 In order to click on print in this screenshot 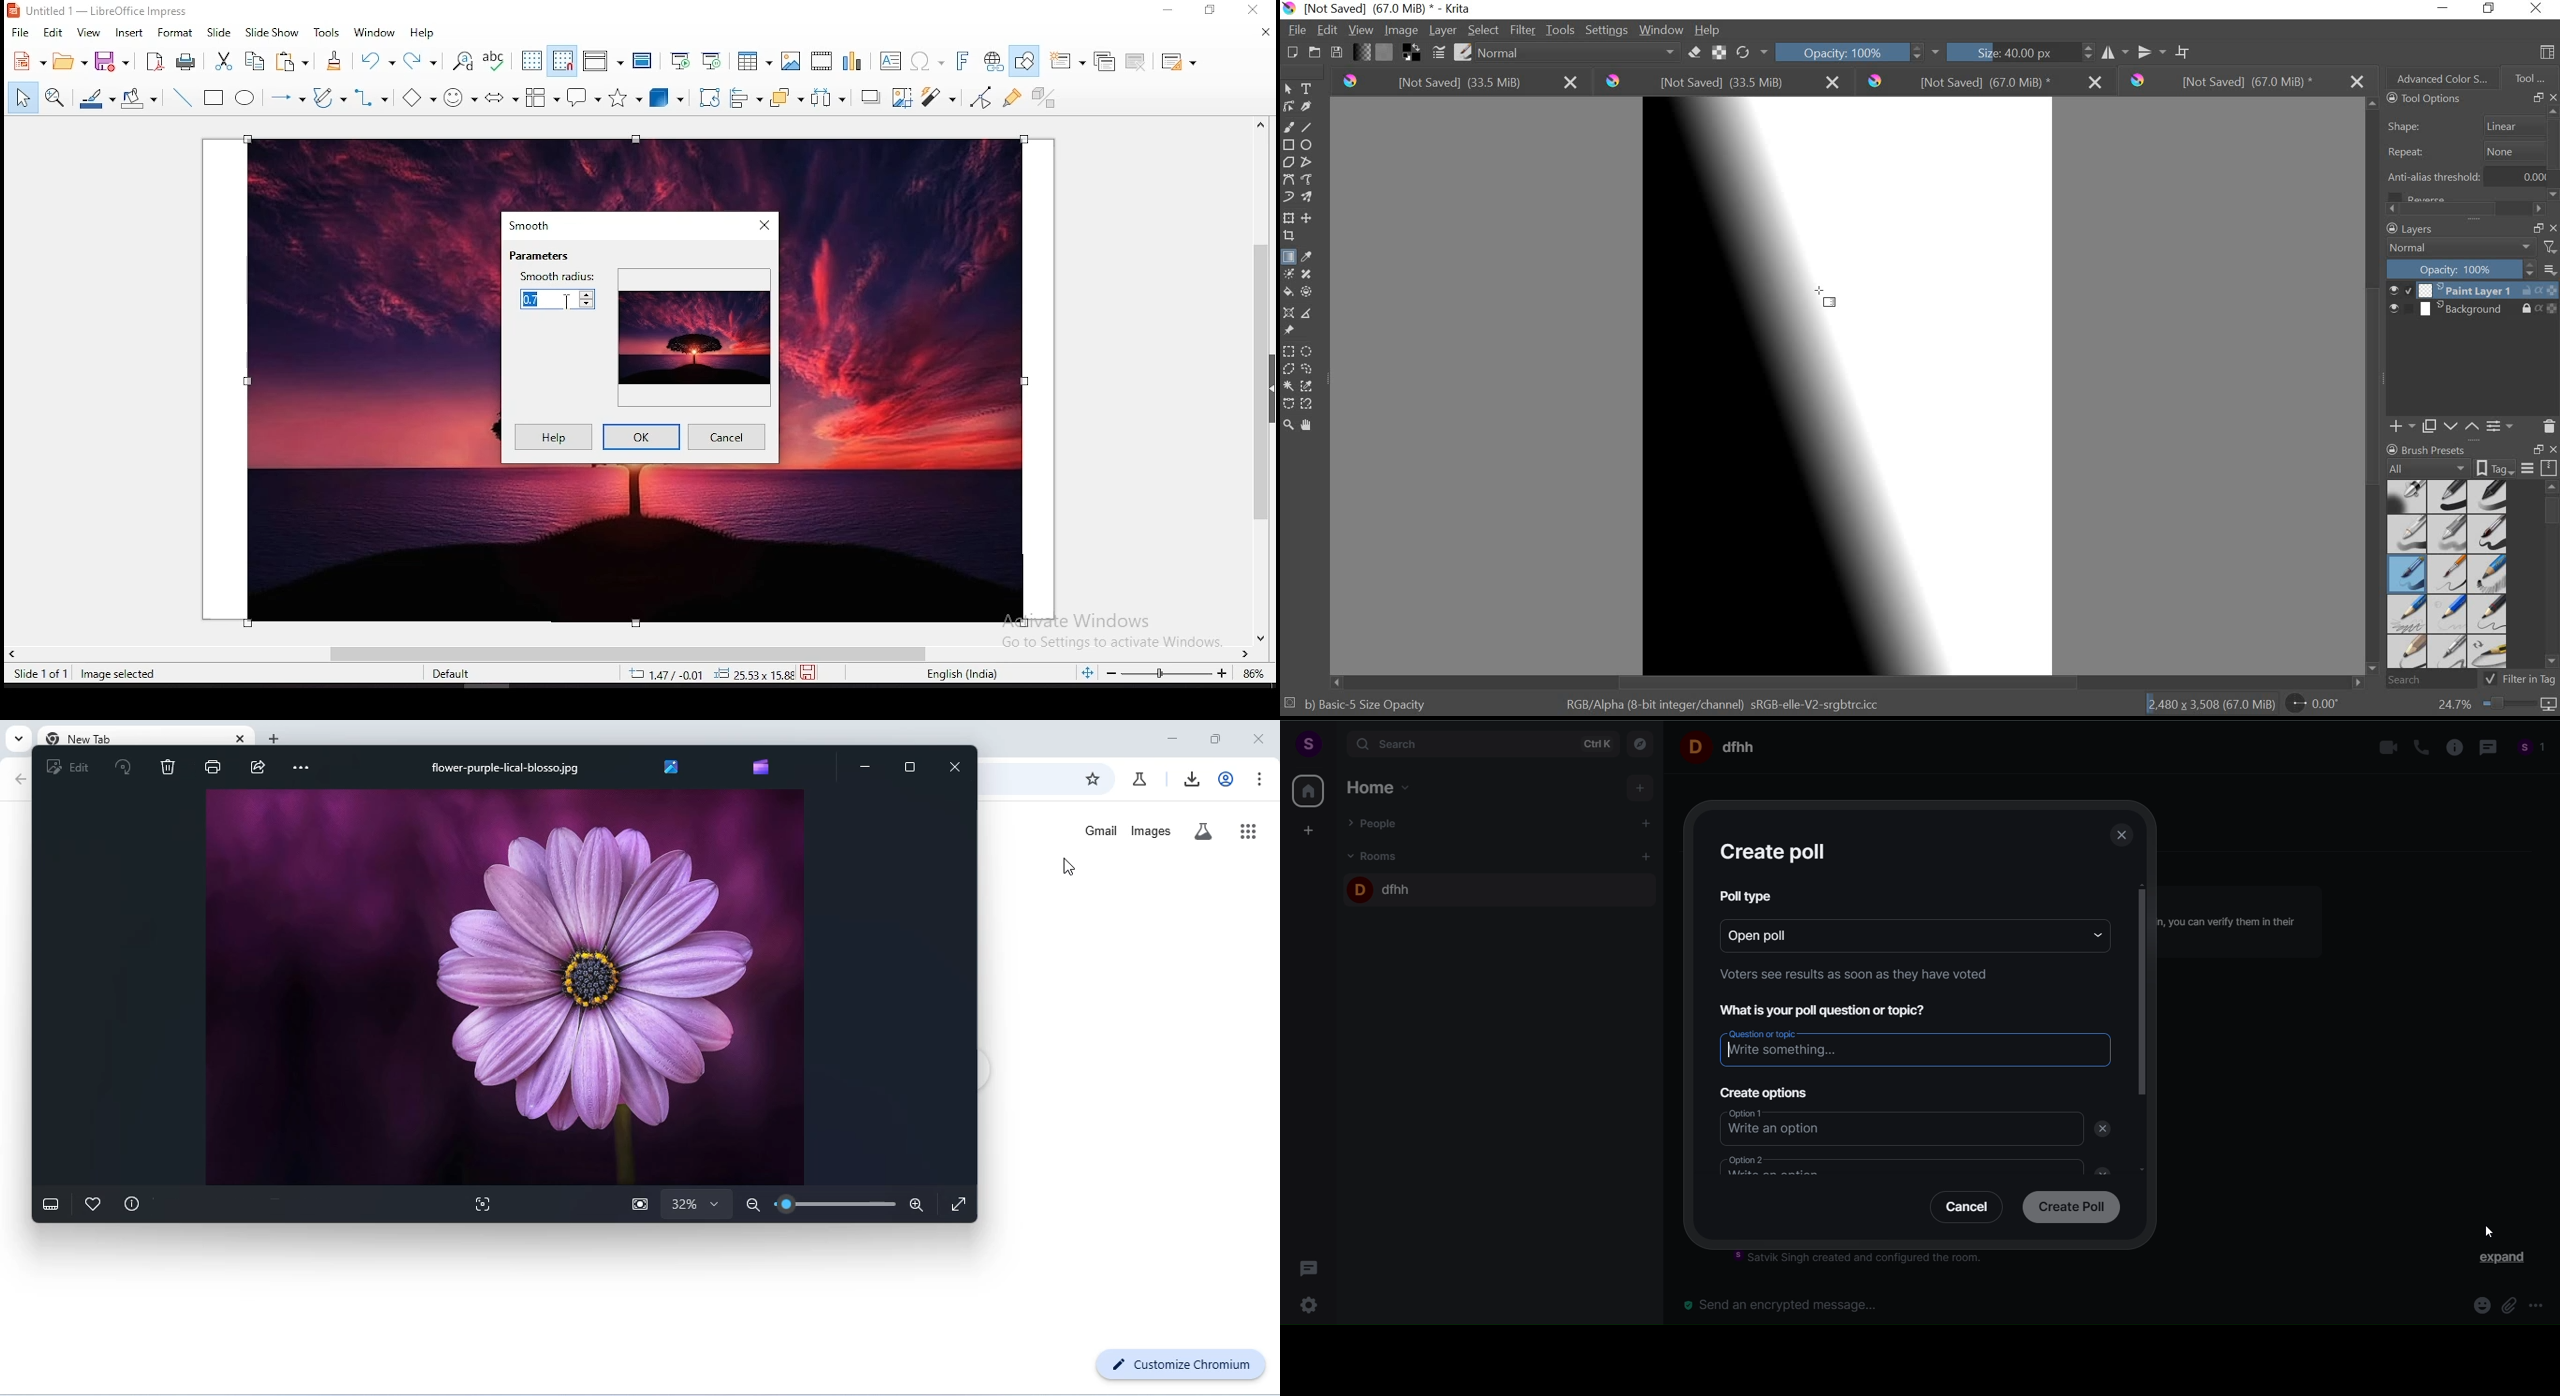, I will do `click(183, 61)`.